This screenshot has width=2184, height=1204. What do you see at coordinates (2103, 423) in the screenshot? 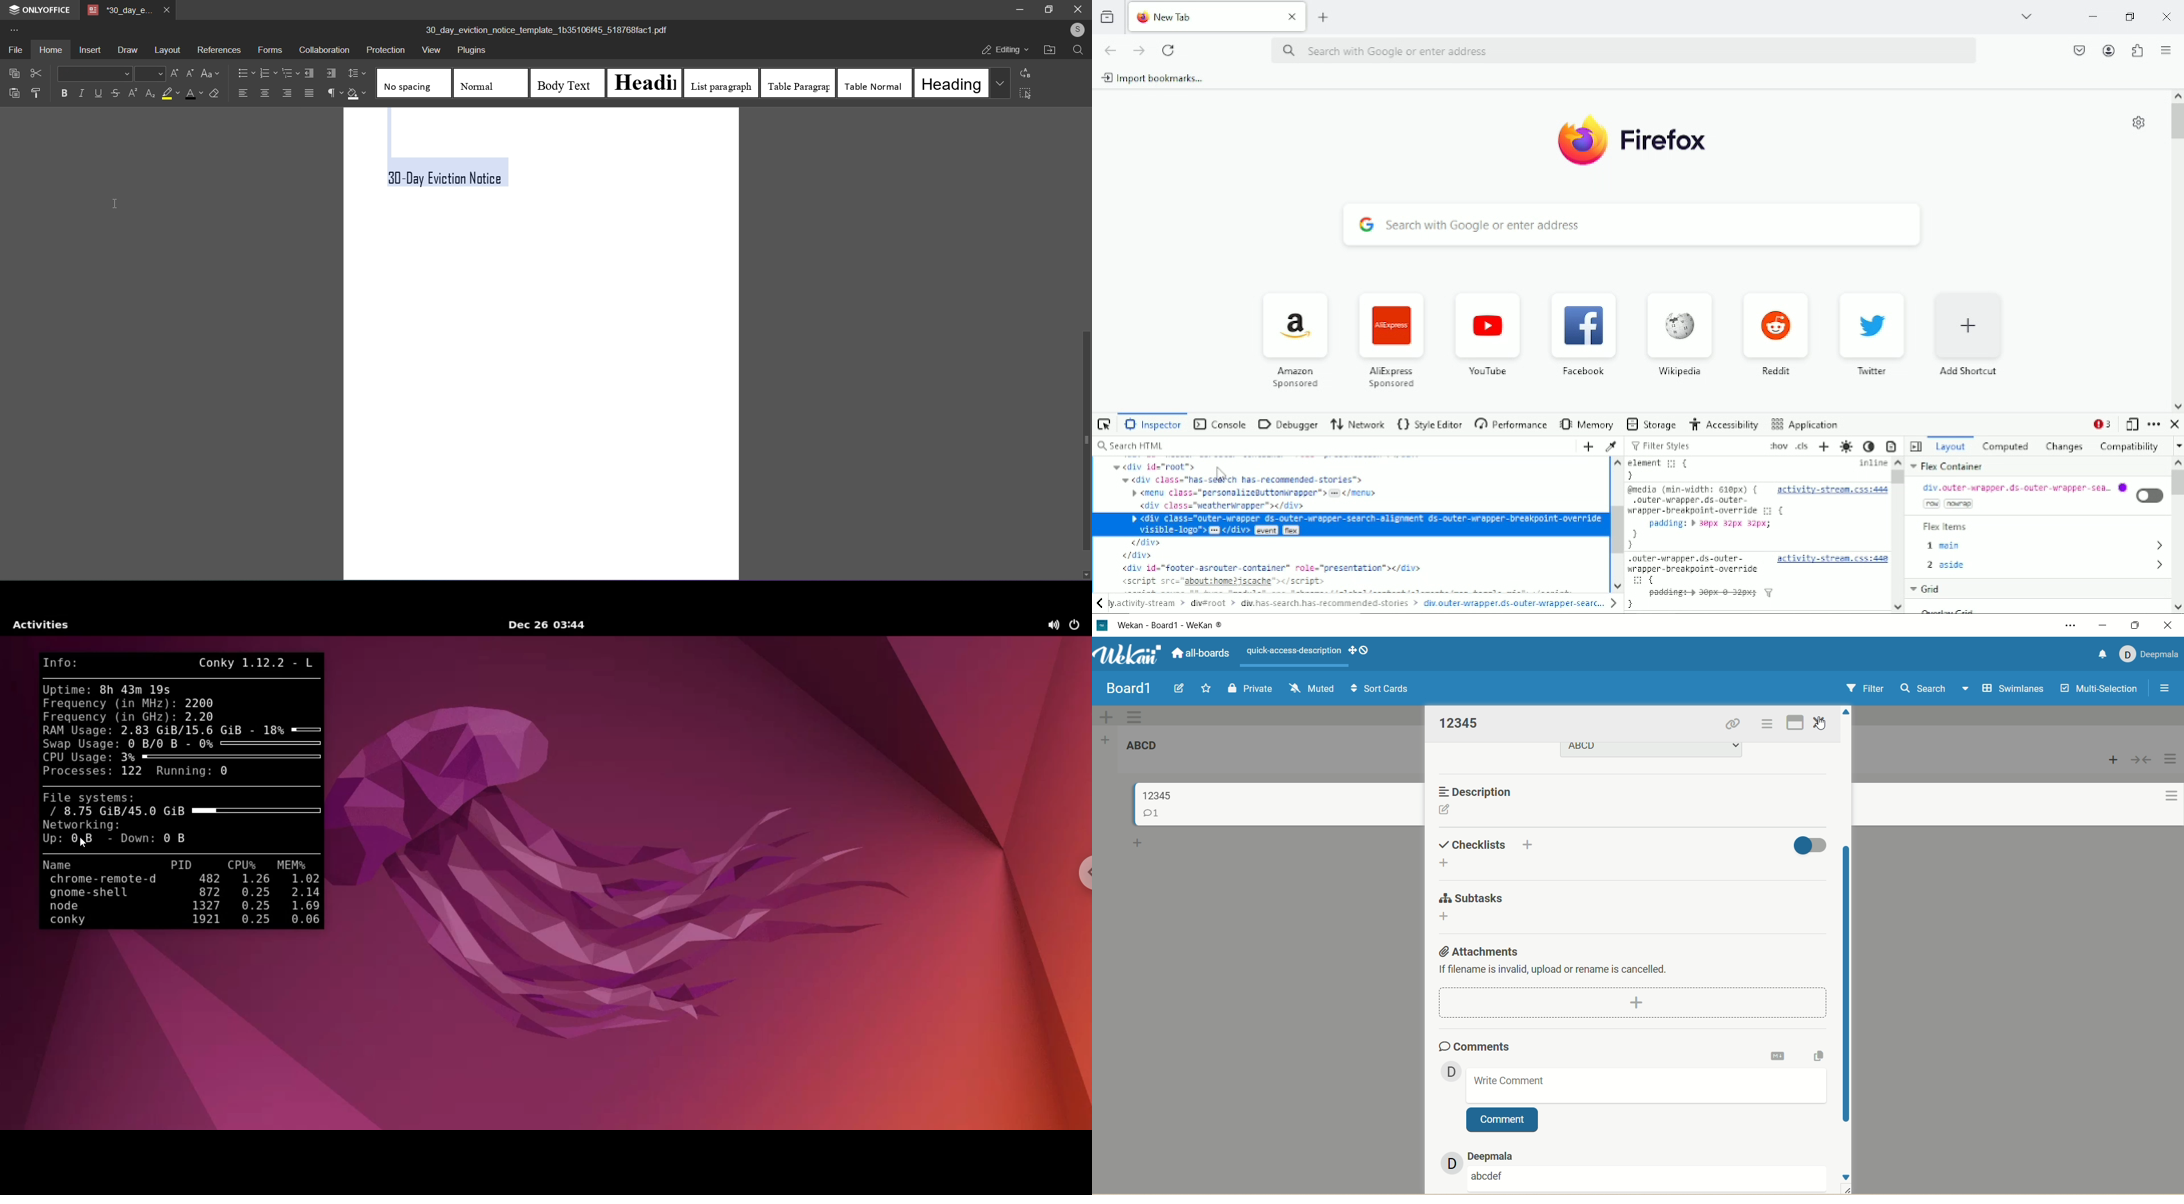
I see `Warnings` at bounding box center [2103, 423].